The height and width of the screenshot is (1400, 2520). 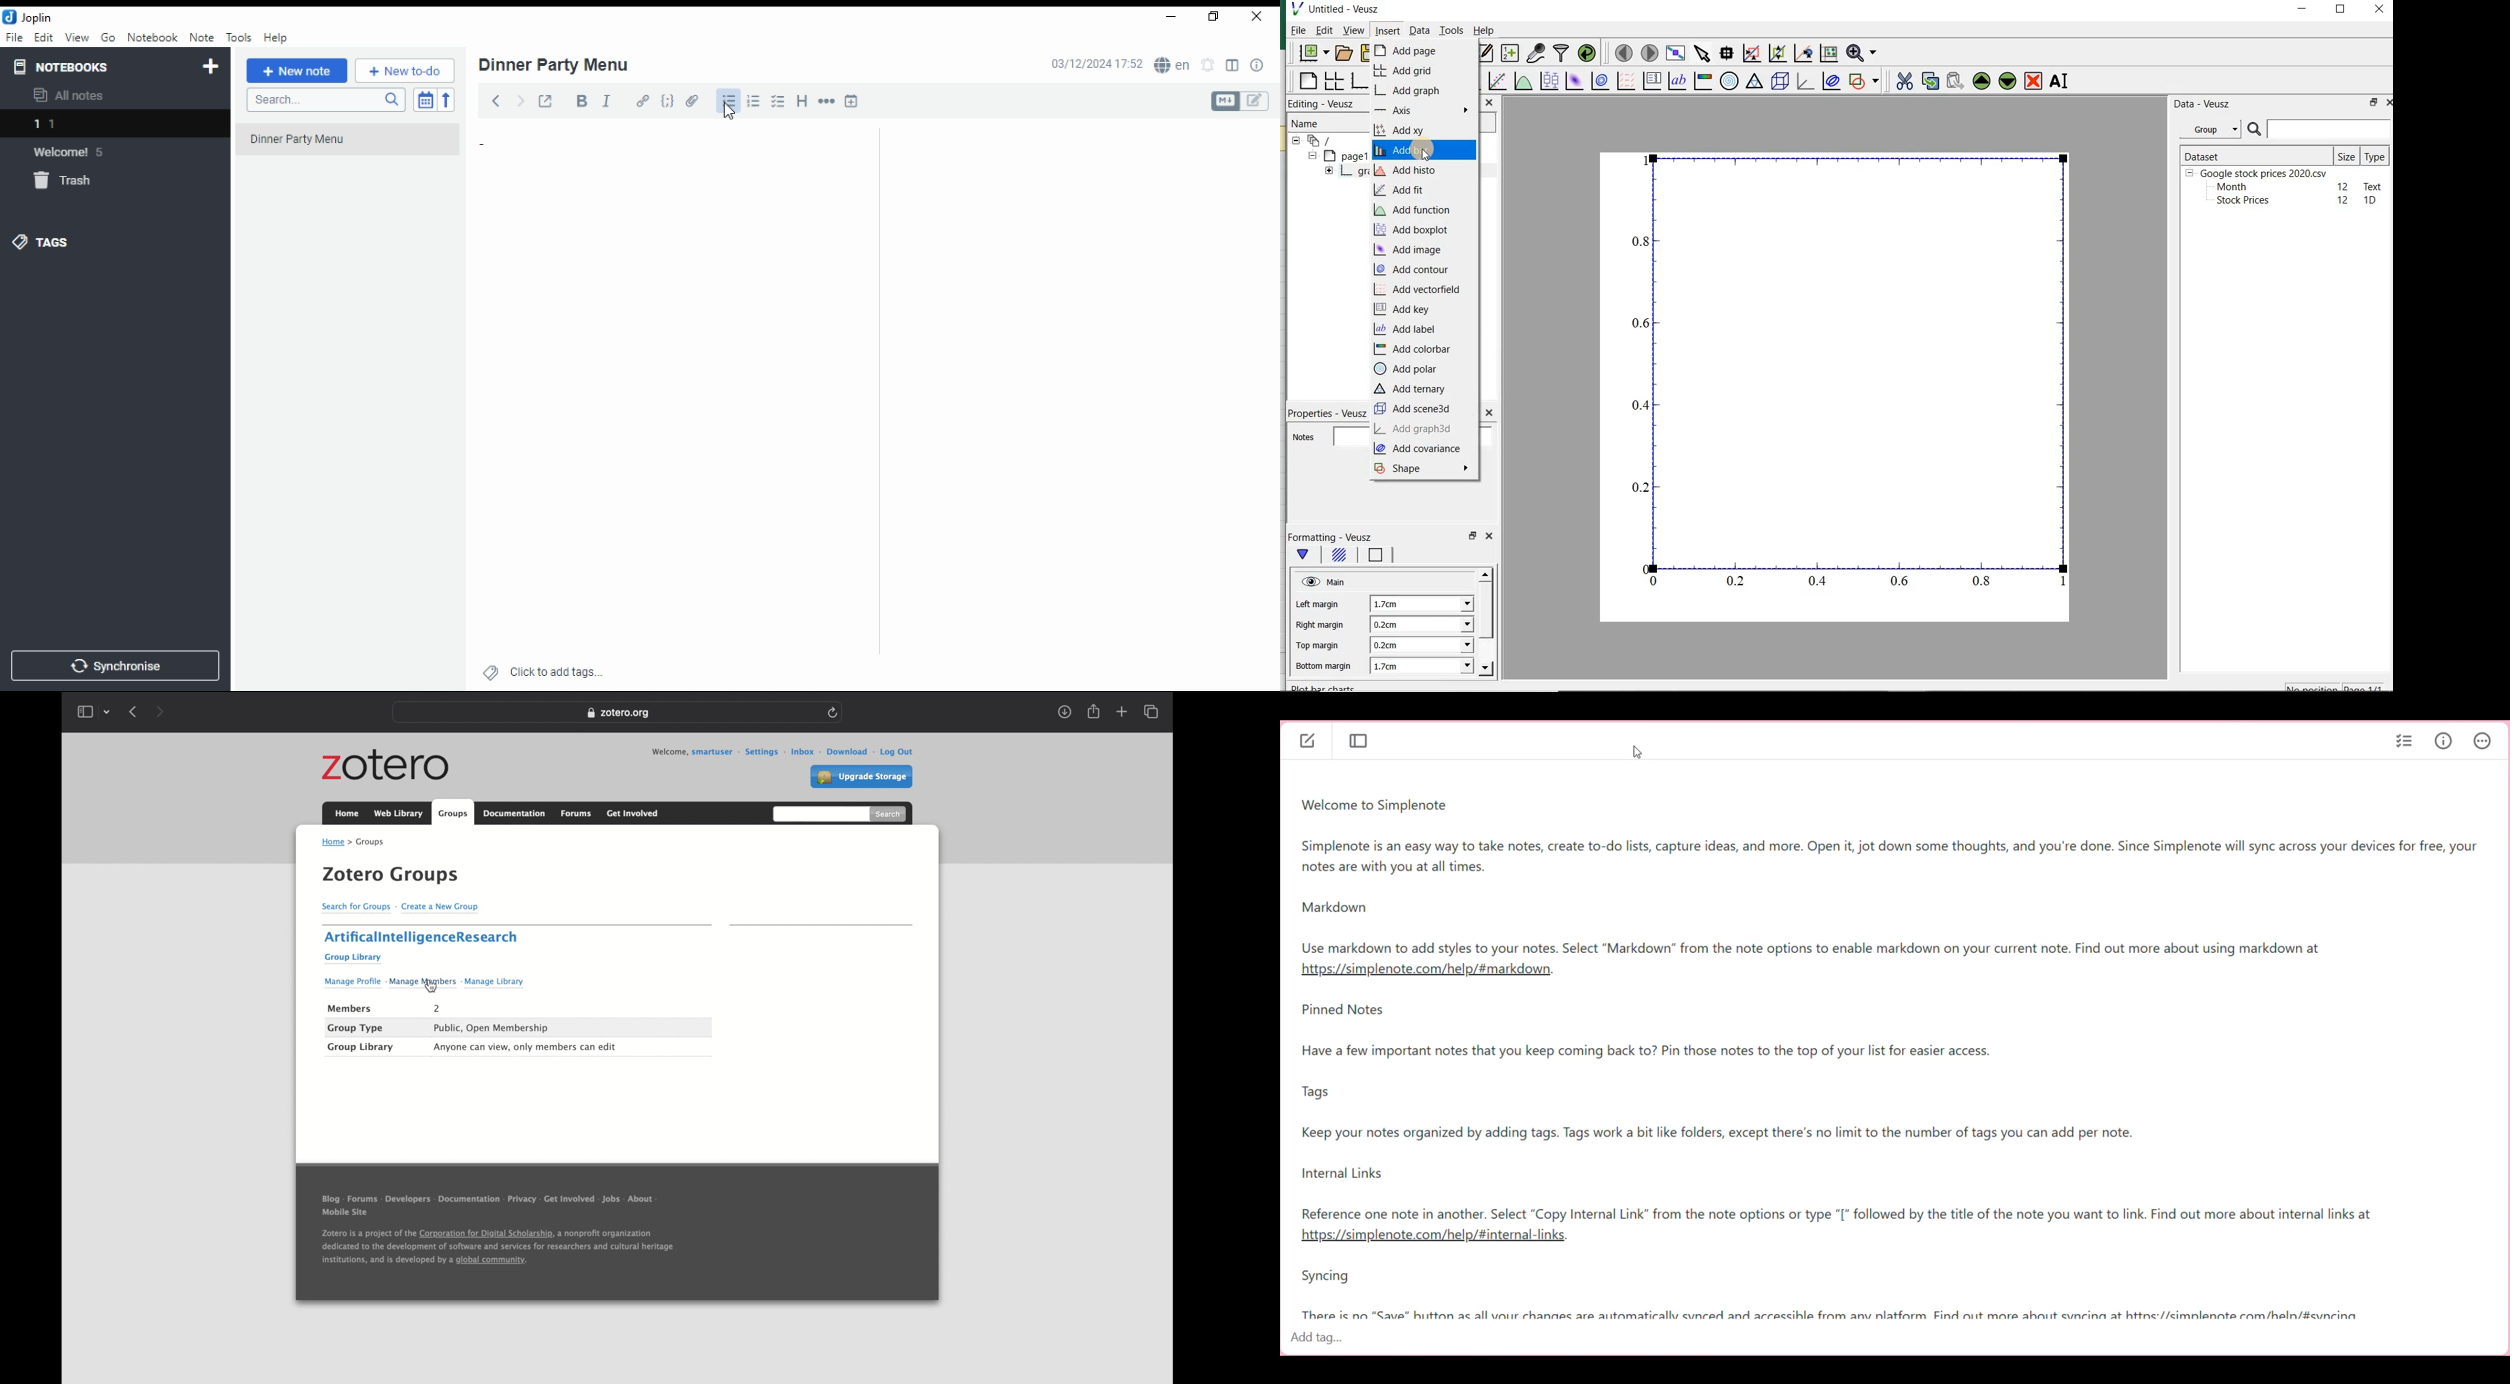 What do you see at coordinates (1305, 557) in the screenshot?
I see `Main formatting` at bounding box center [1305, 557].